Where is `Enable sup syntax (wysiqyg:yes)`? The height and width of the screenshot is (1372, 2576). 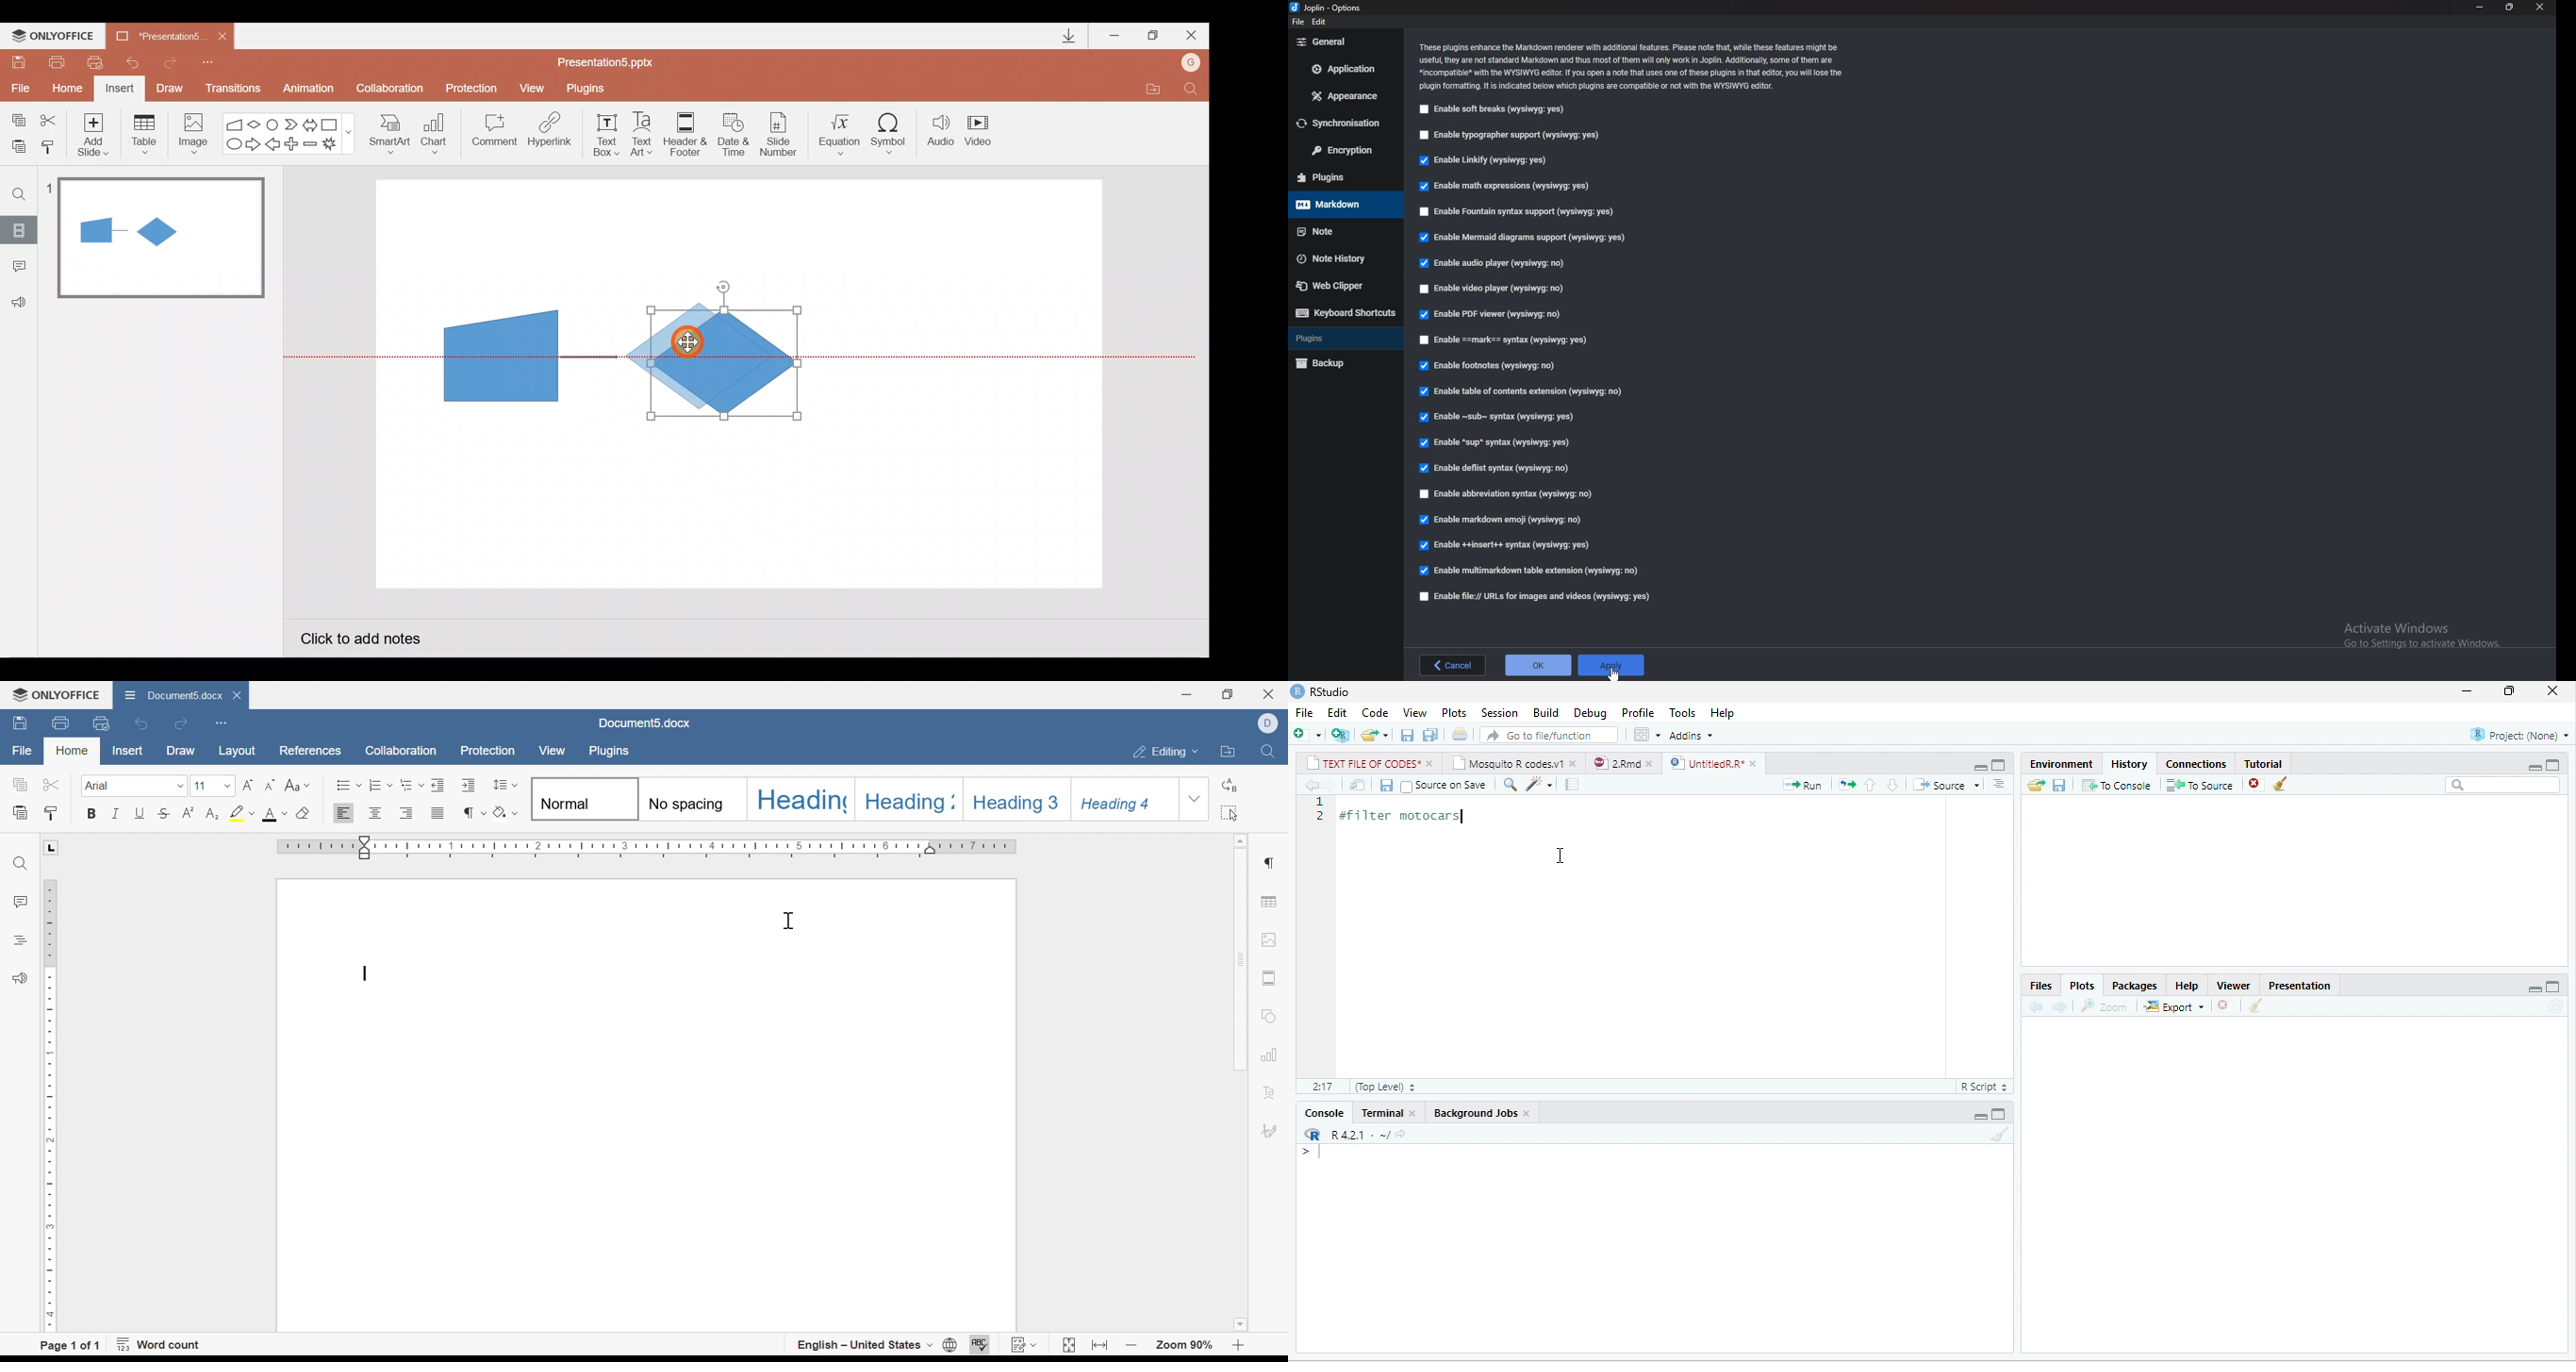
Enable sup syntax (wysiqyg:yes) is located at coordinates (1497, 445).